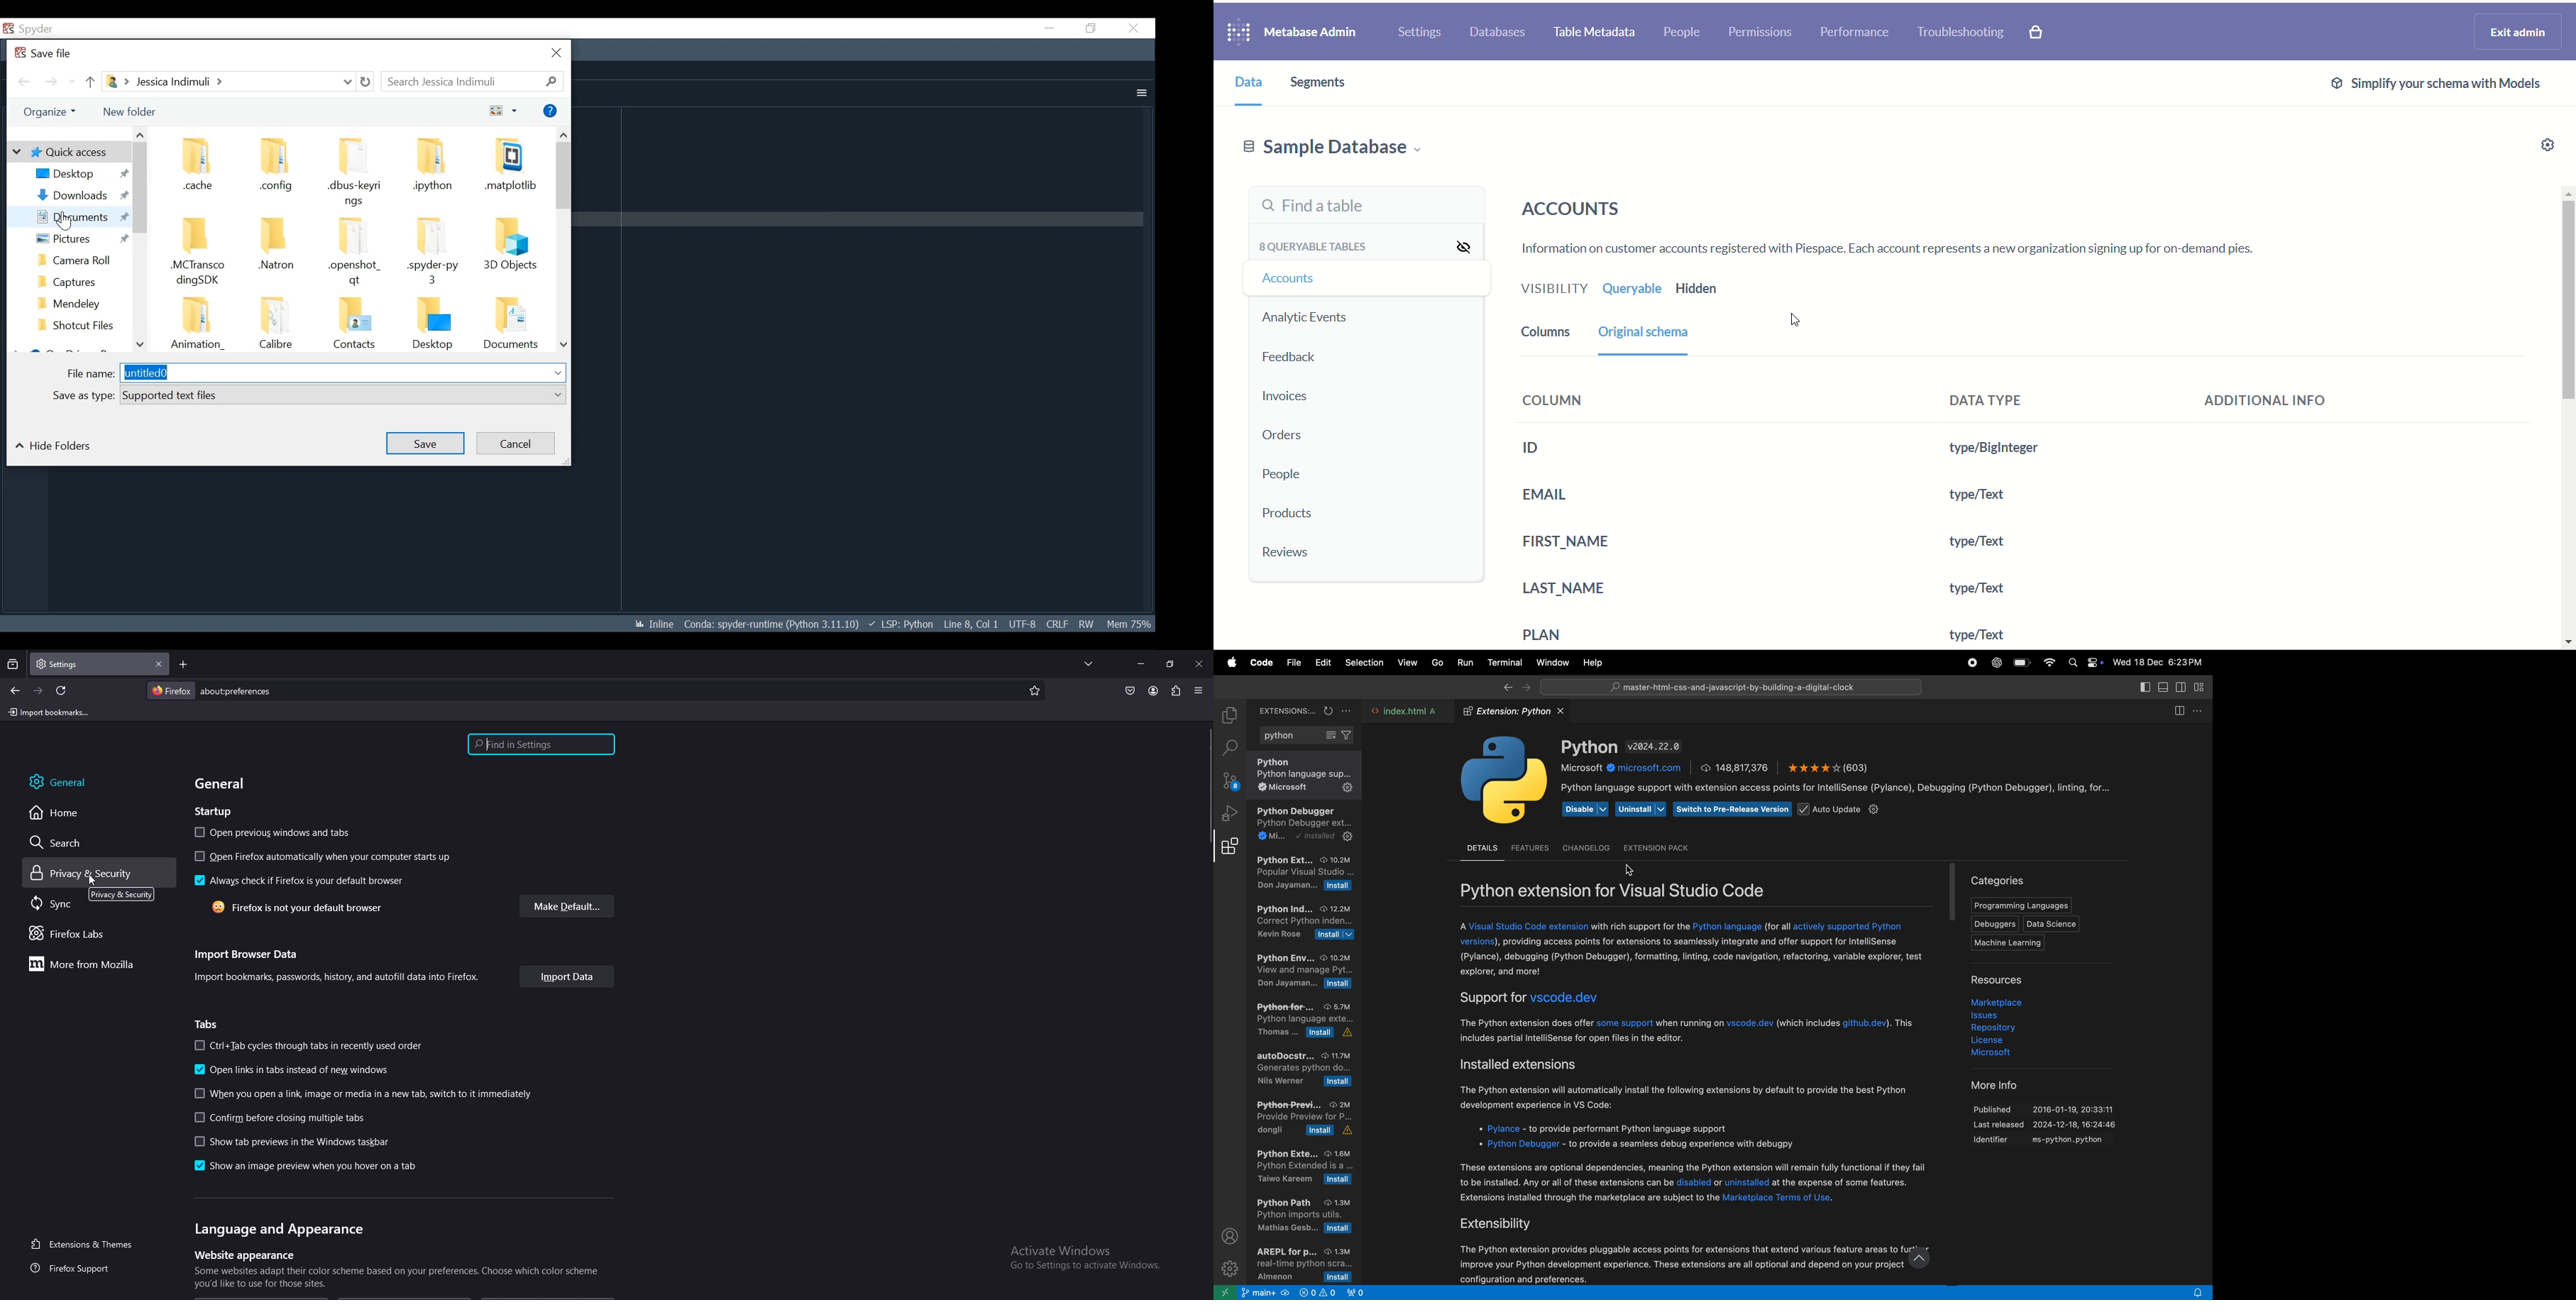 Image resolution: width=2576 pixels, height=1316 pixels. Describe the element at coordinates (512, 253) in the screenshot. I see `Folder` at that location.